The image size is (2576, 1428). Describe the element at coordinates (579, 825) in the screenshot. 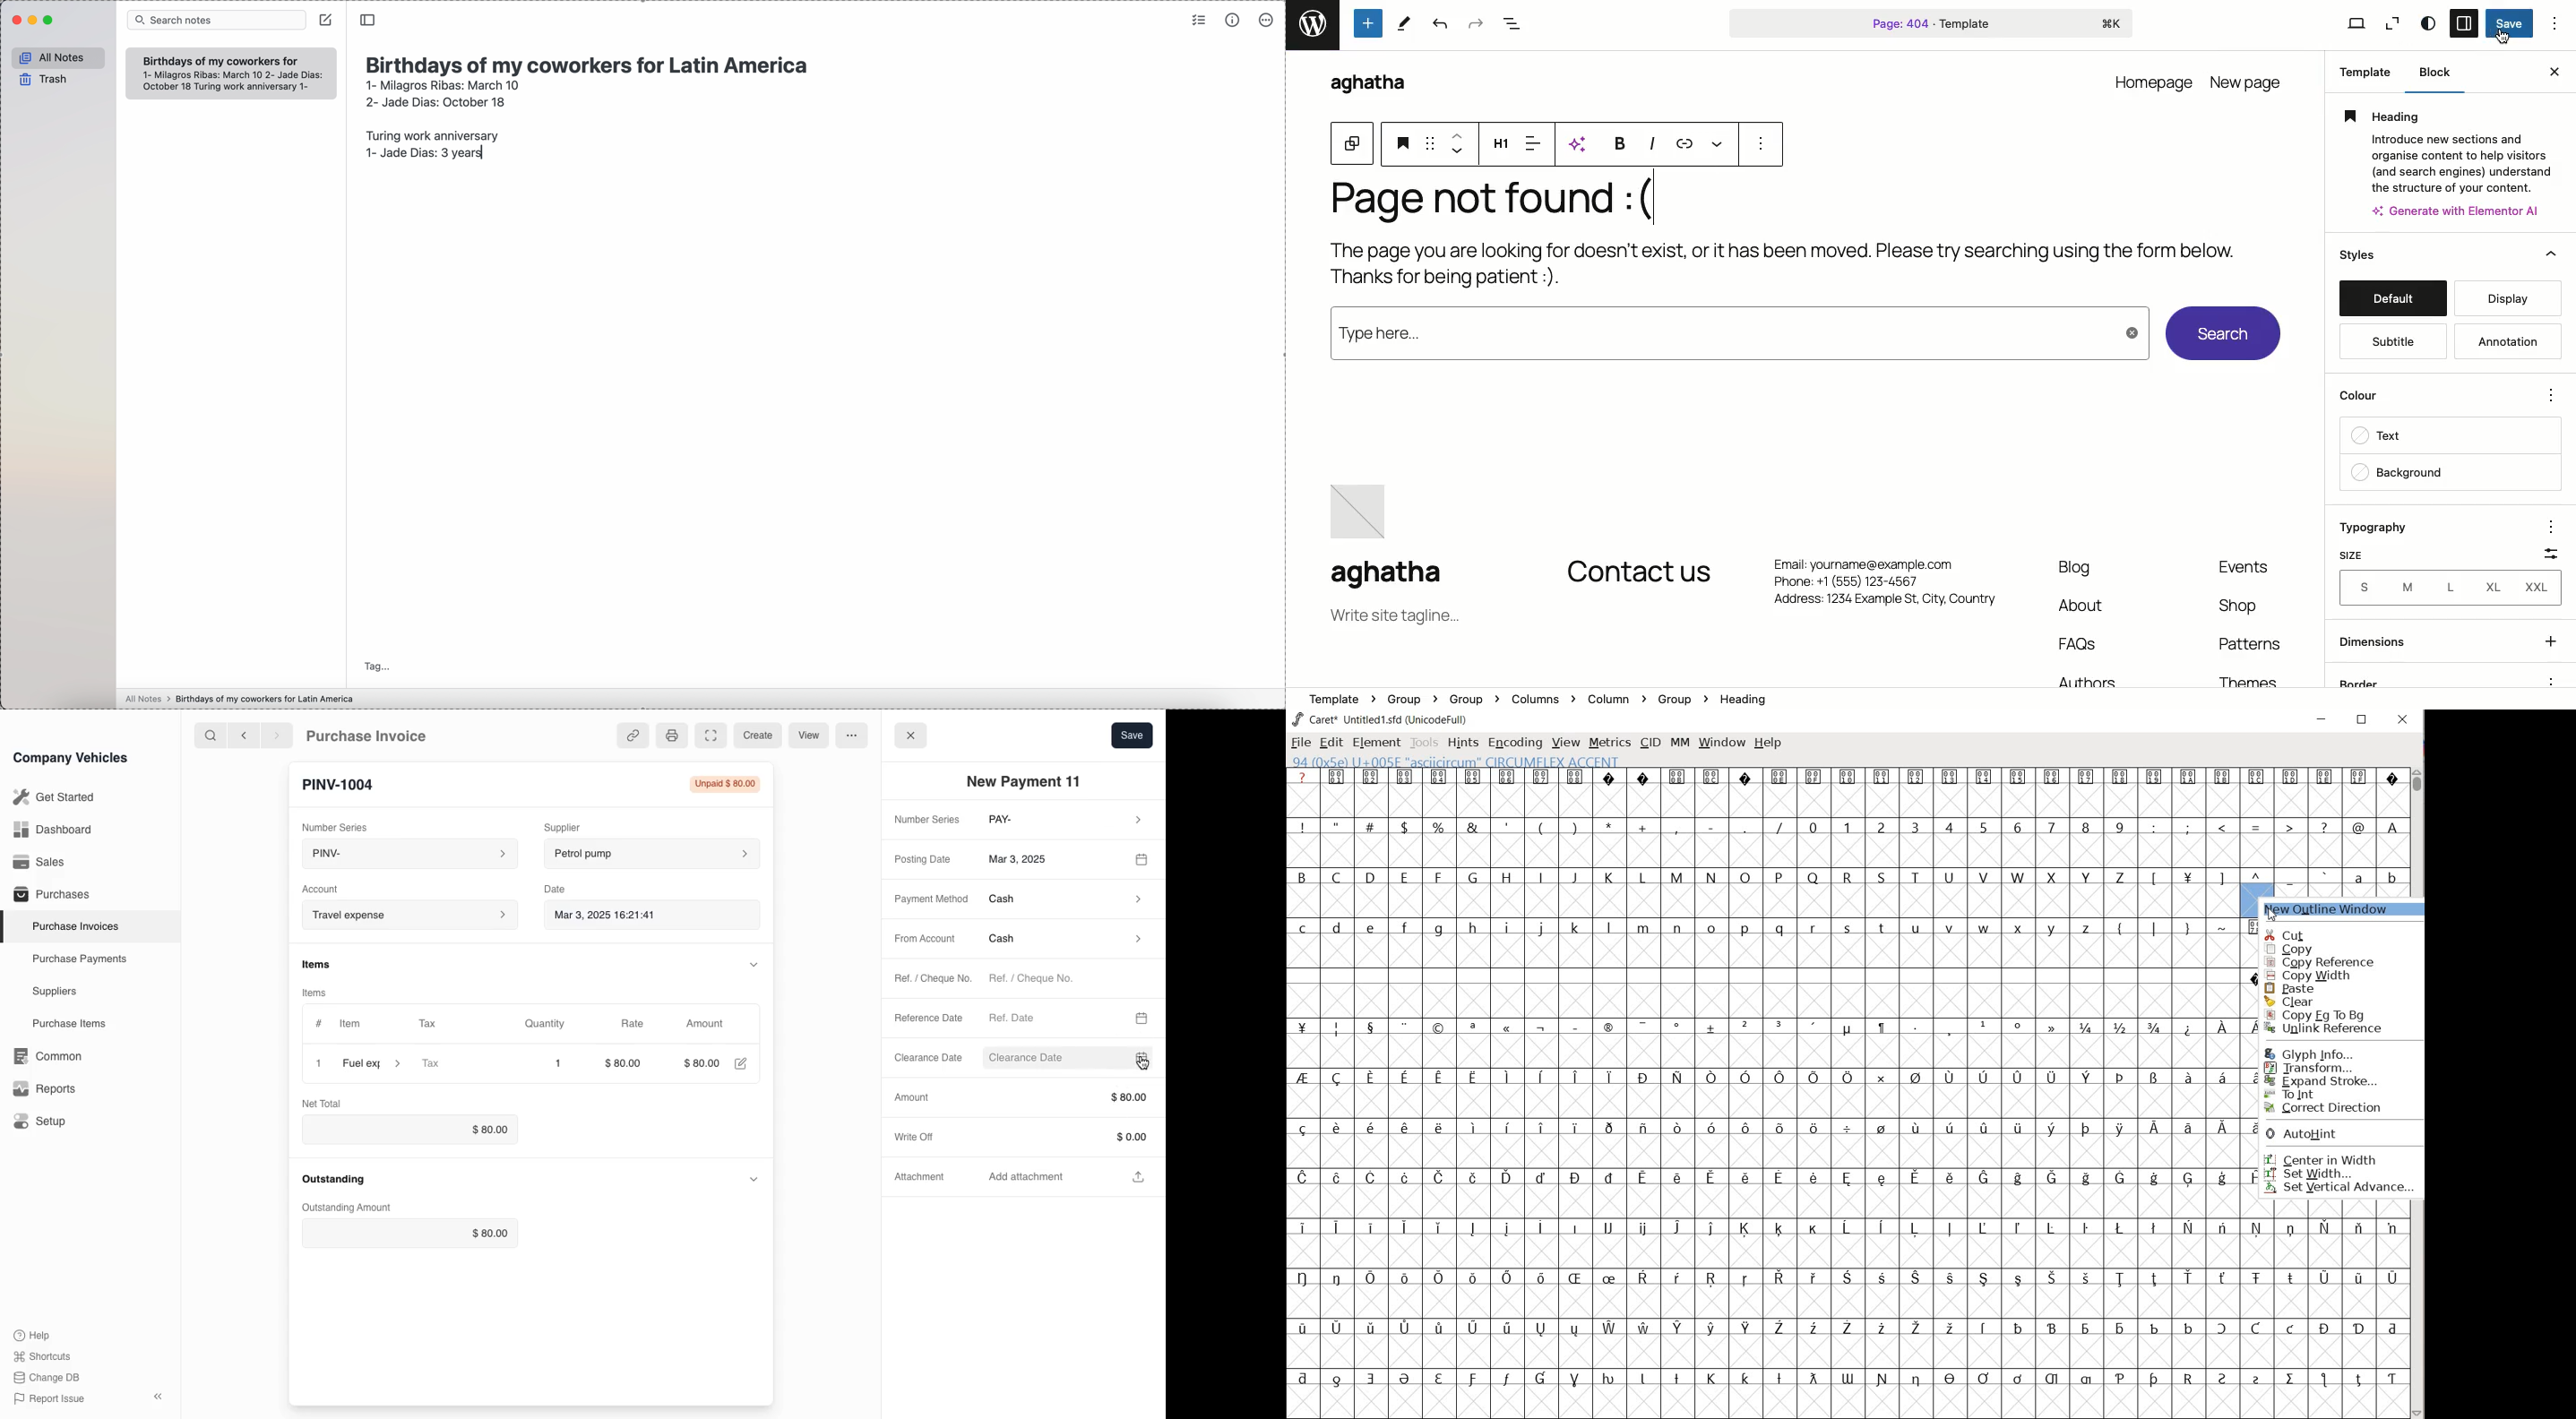

I see `Supplier` at that location.